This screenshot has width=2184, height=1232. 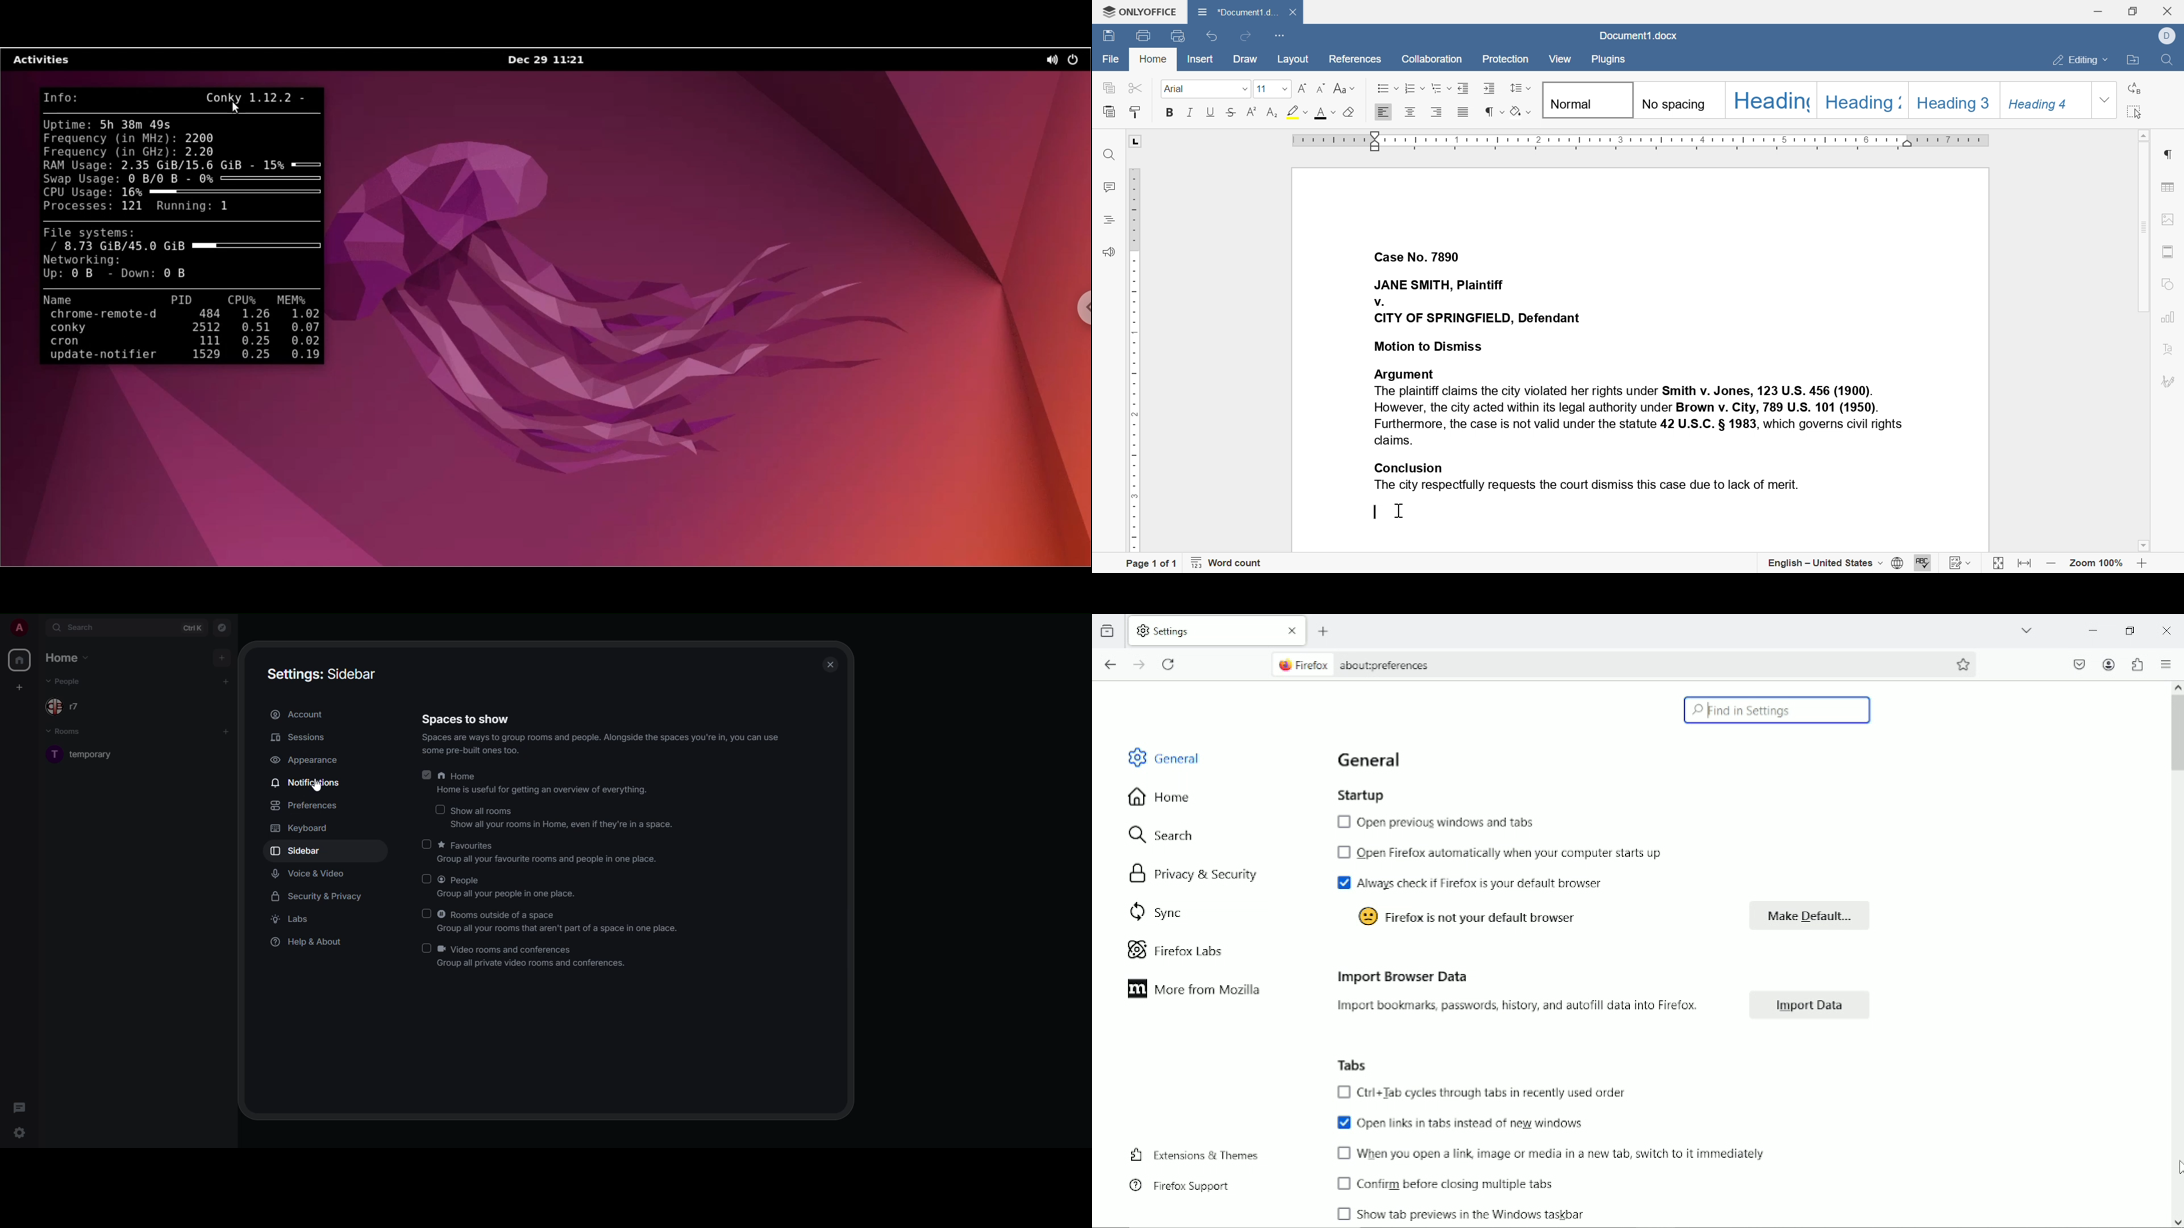 I want to click on copy, so click(x=1108, y=88).